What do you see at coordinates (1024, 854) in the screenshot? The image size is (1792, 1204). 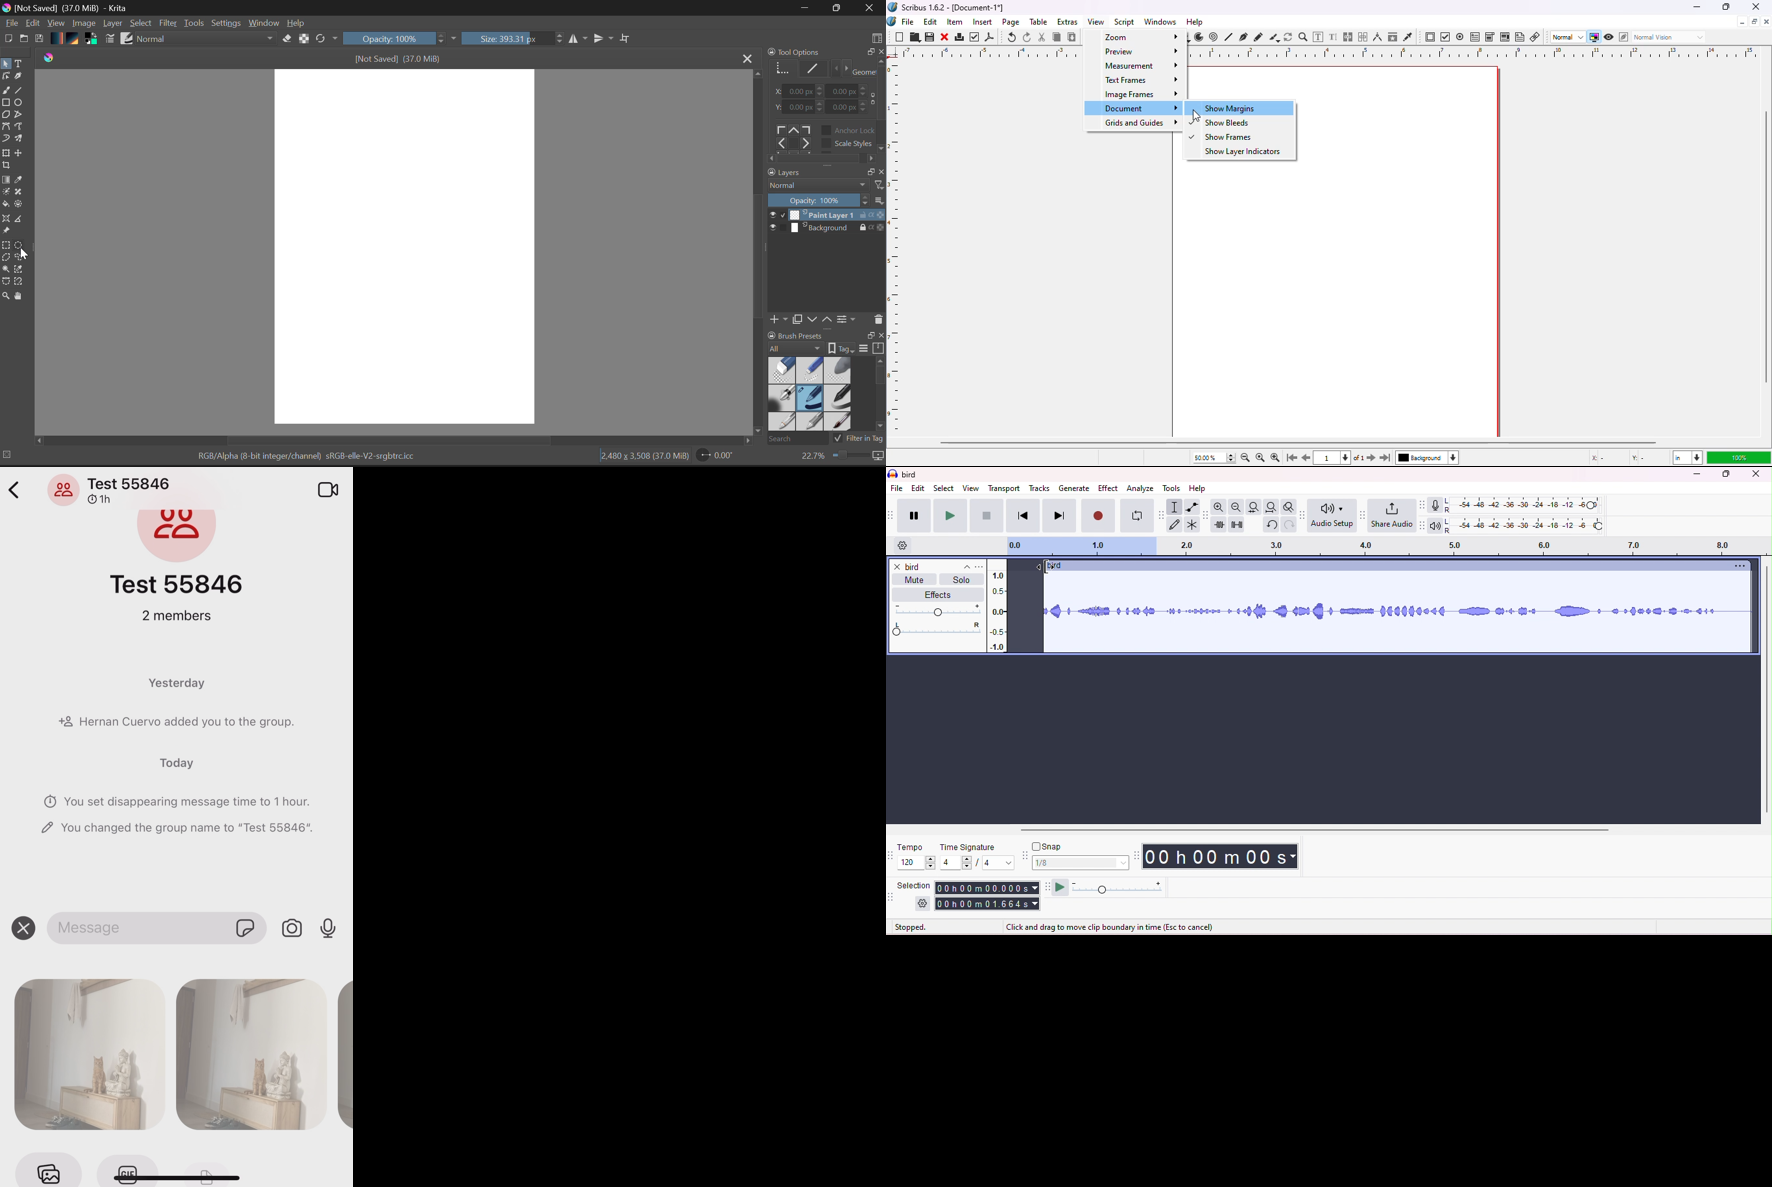 I see `snap tool bar` at bounding box center [1024, 854].